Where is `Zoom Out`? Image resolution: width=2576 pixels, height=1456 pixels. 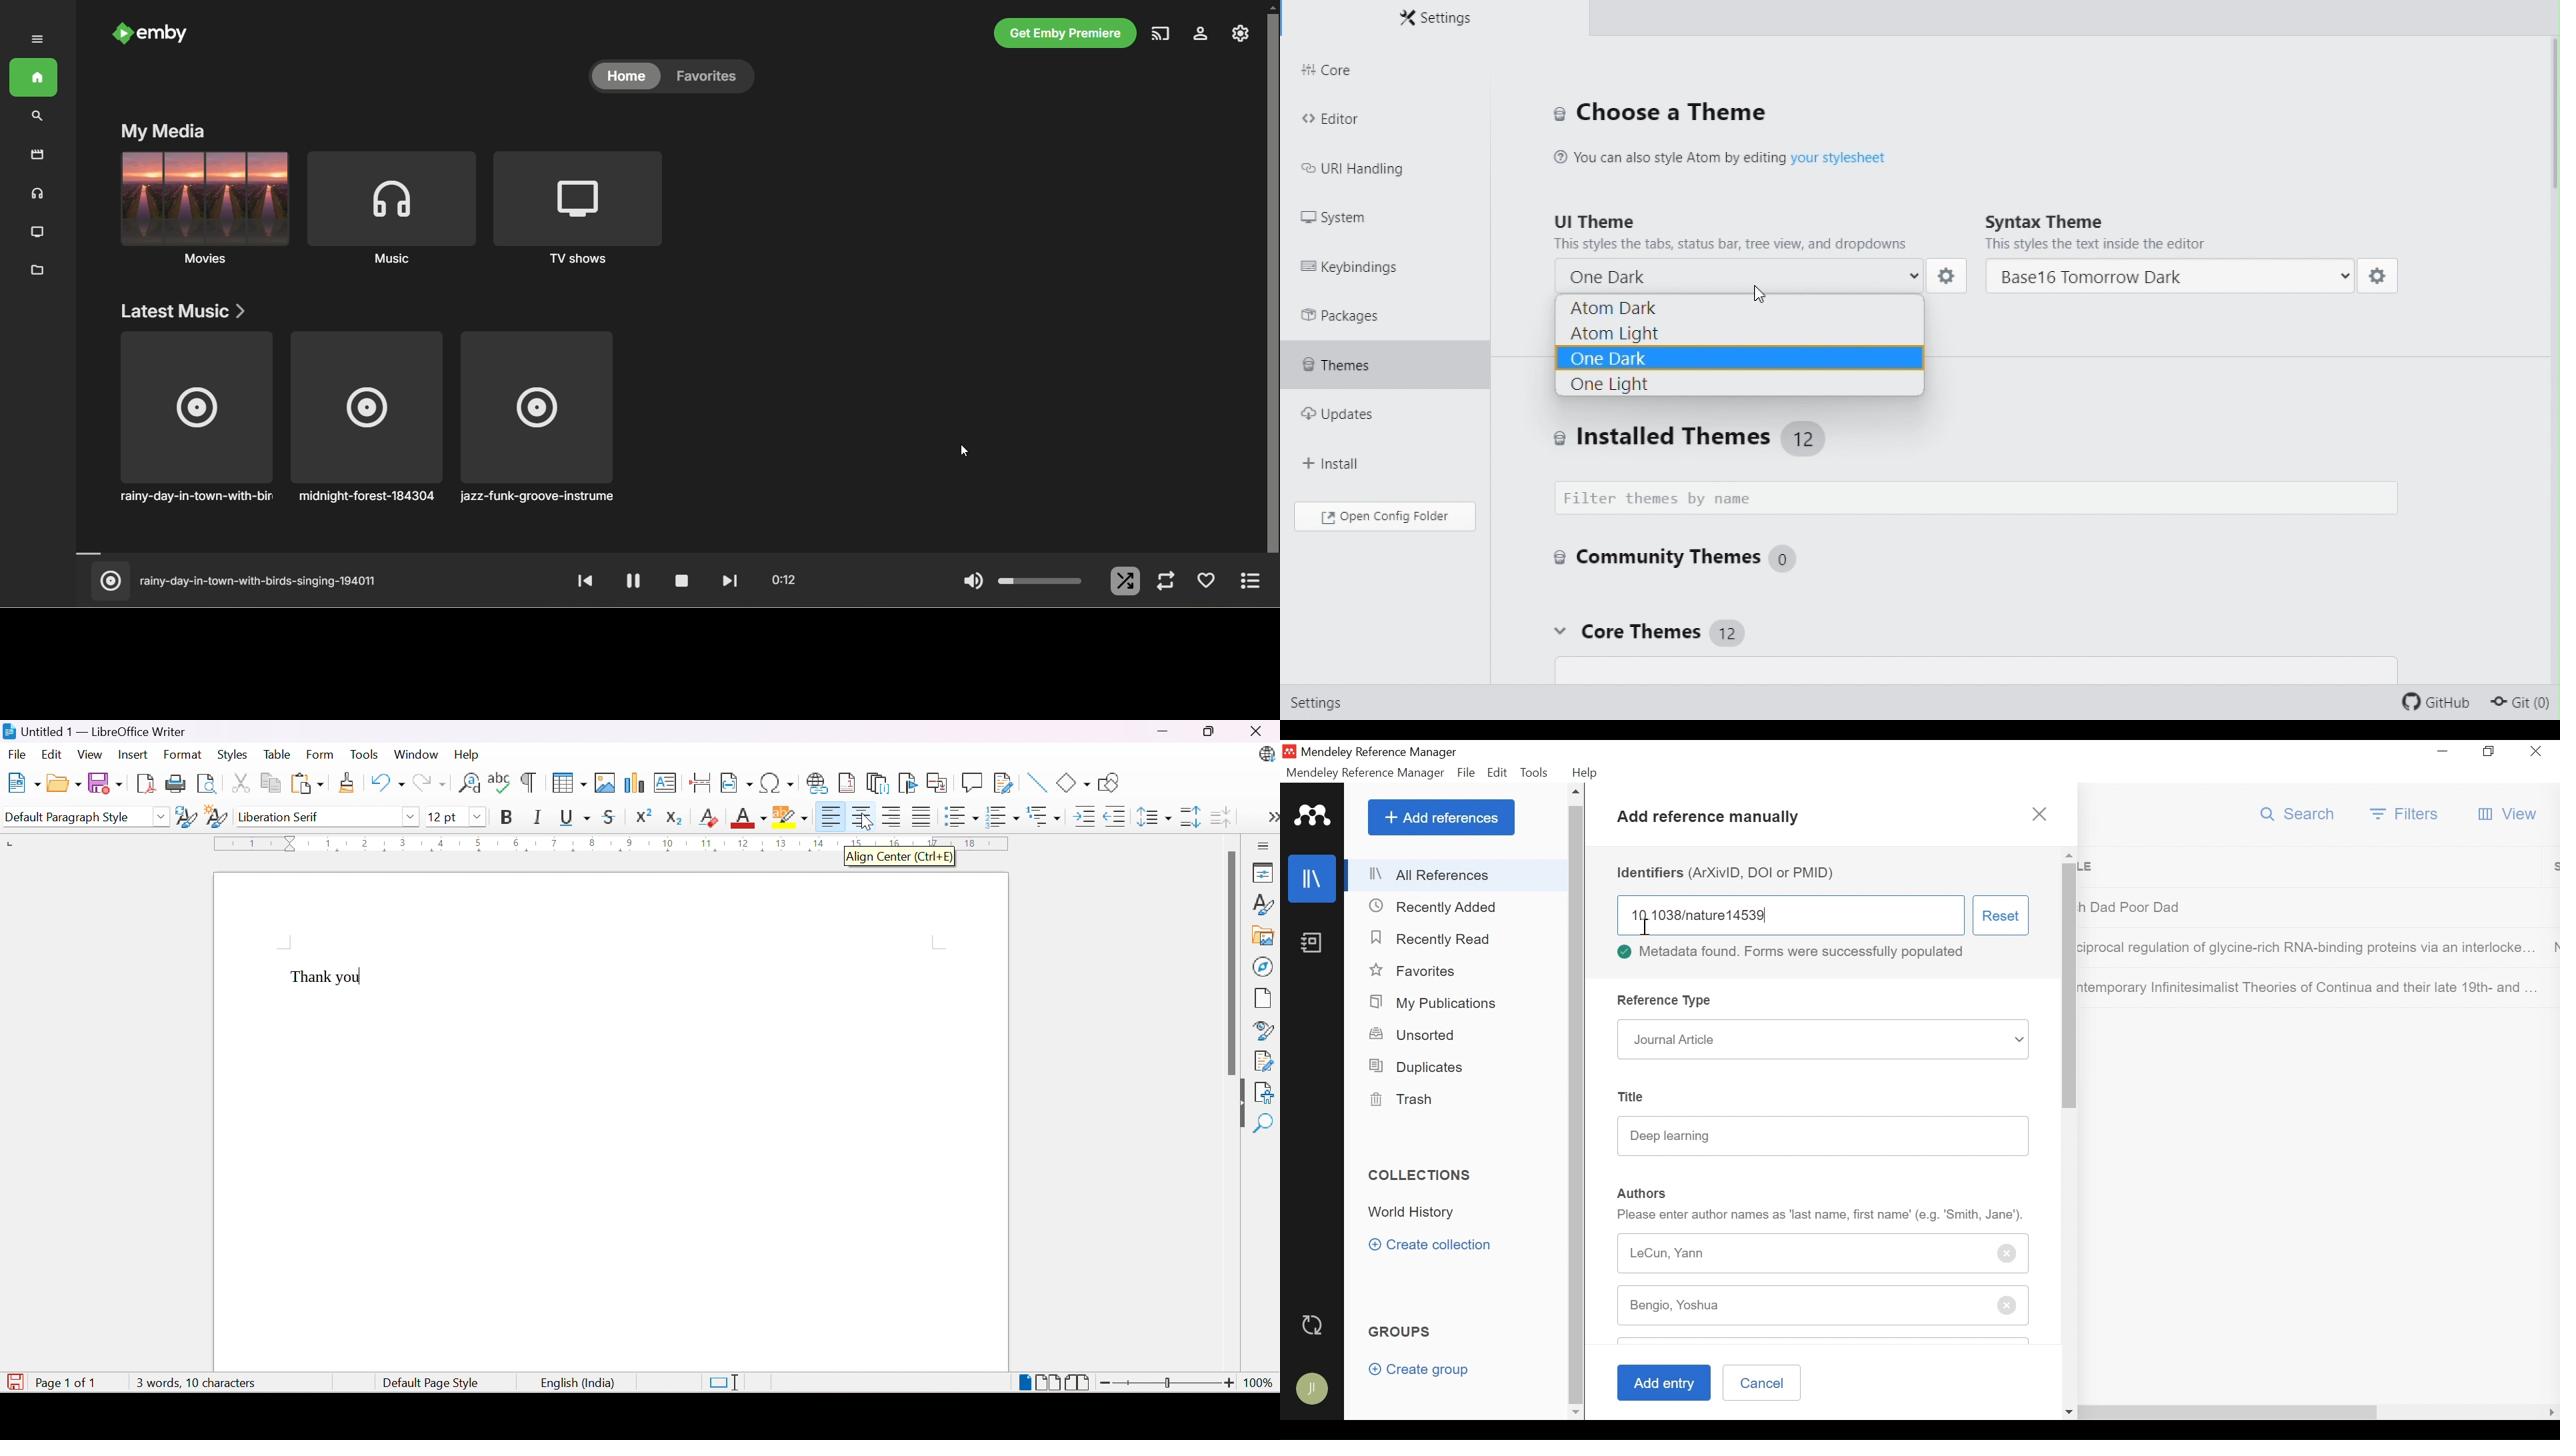 Zoom Out is located at coordinates (1106, 1383).